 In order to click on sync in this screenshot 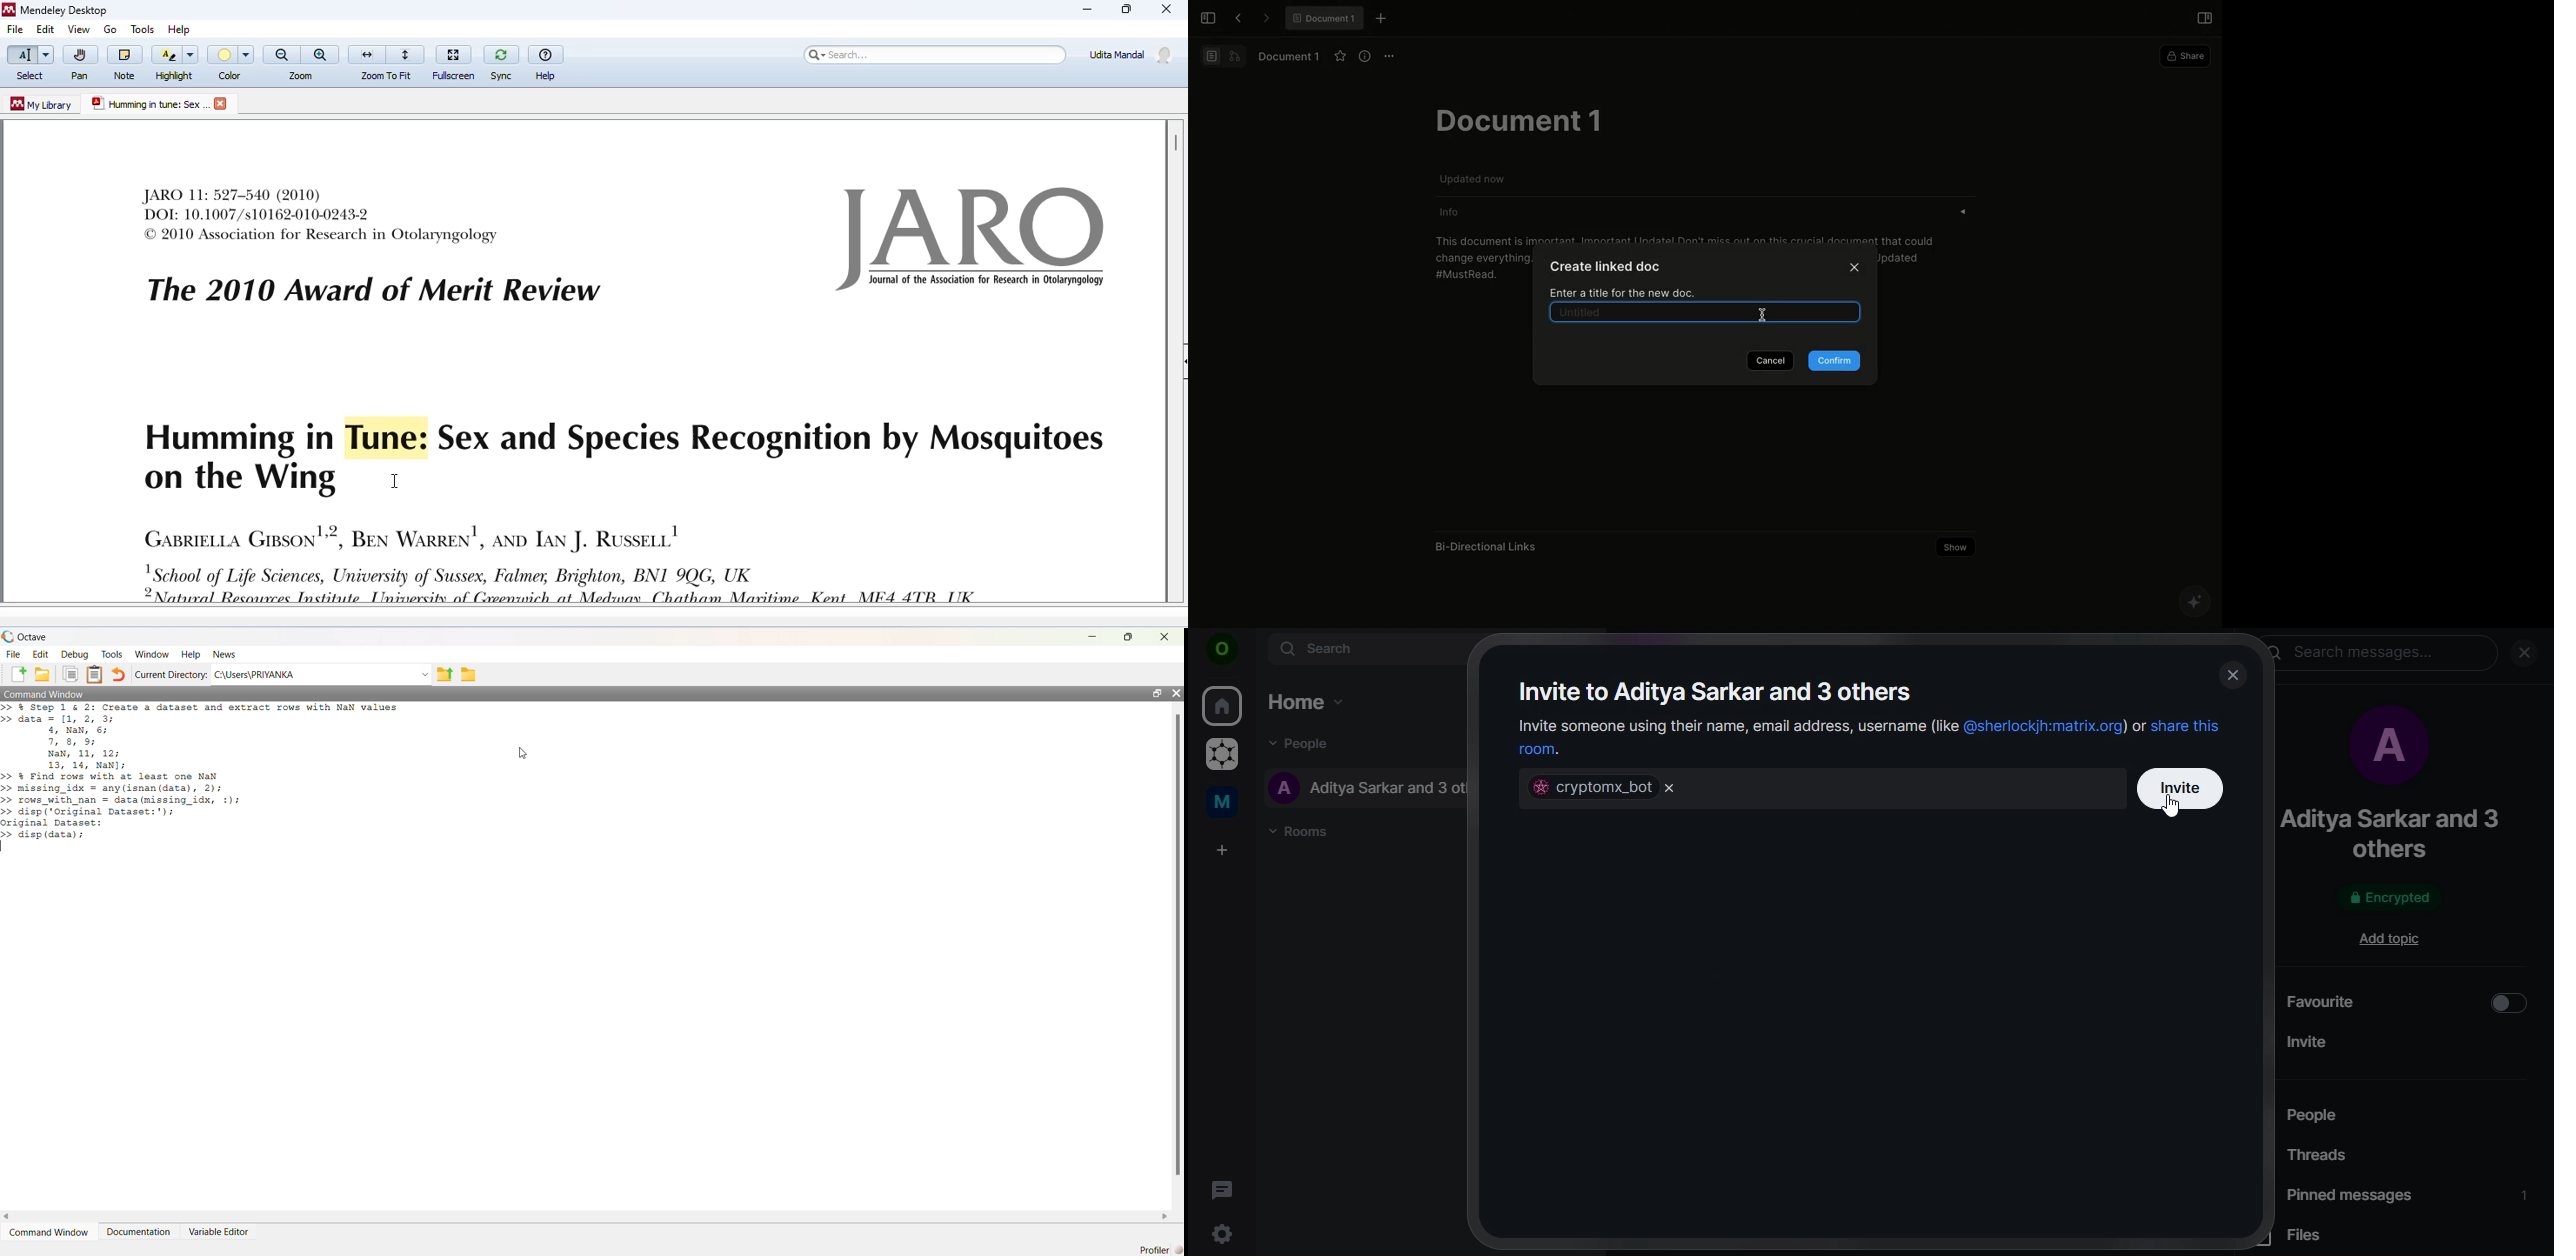, I will do `click(501, 61)`.